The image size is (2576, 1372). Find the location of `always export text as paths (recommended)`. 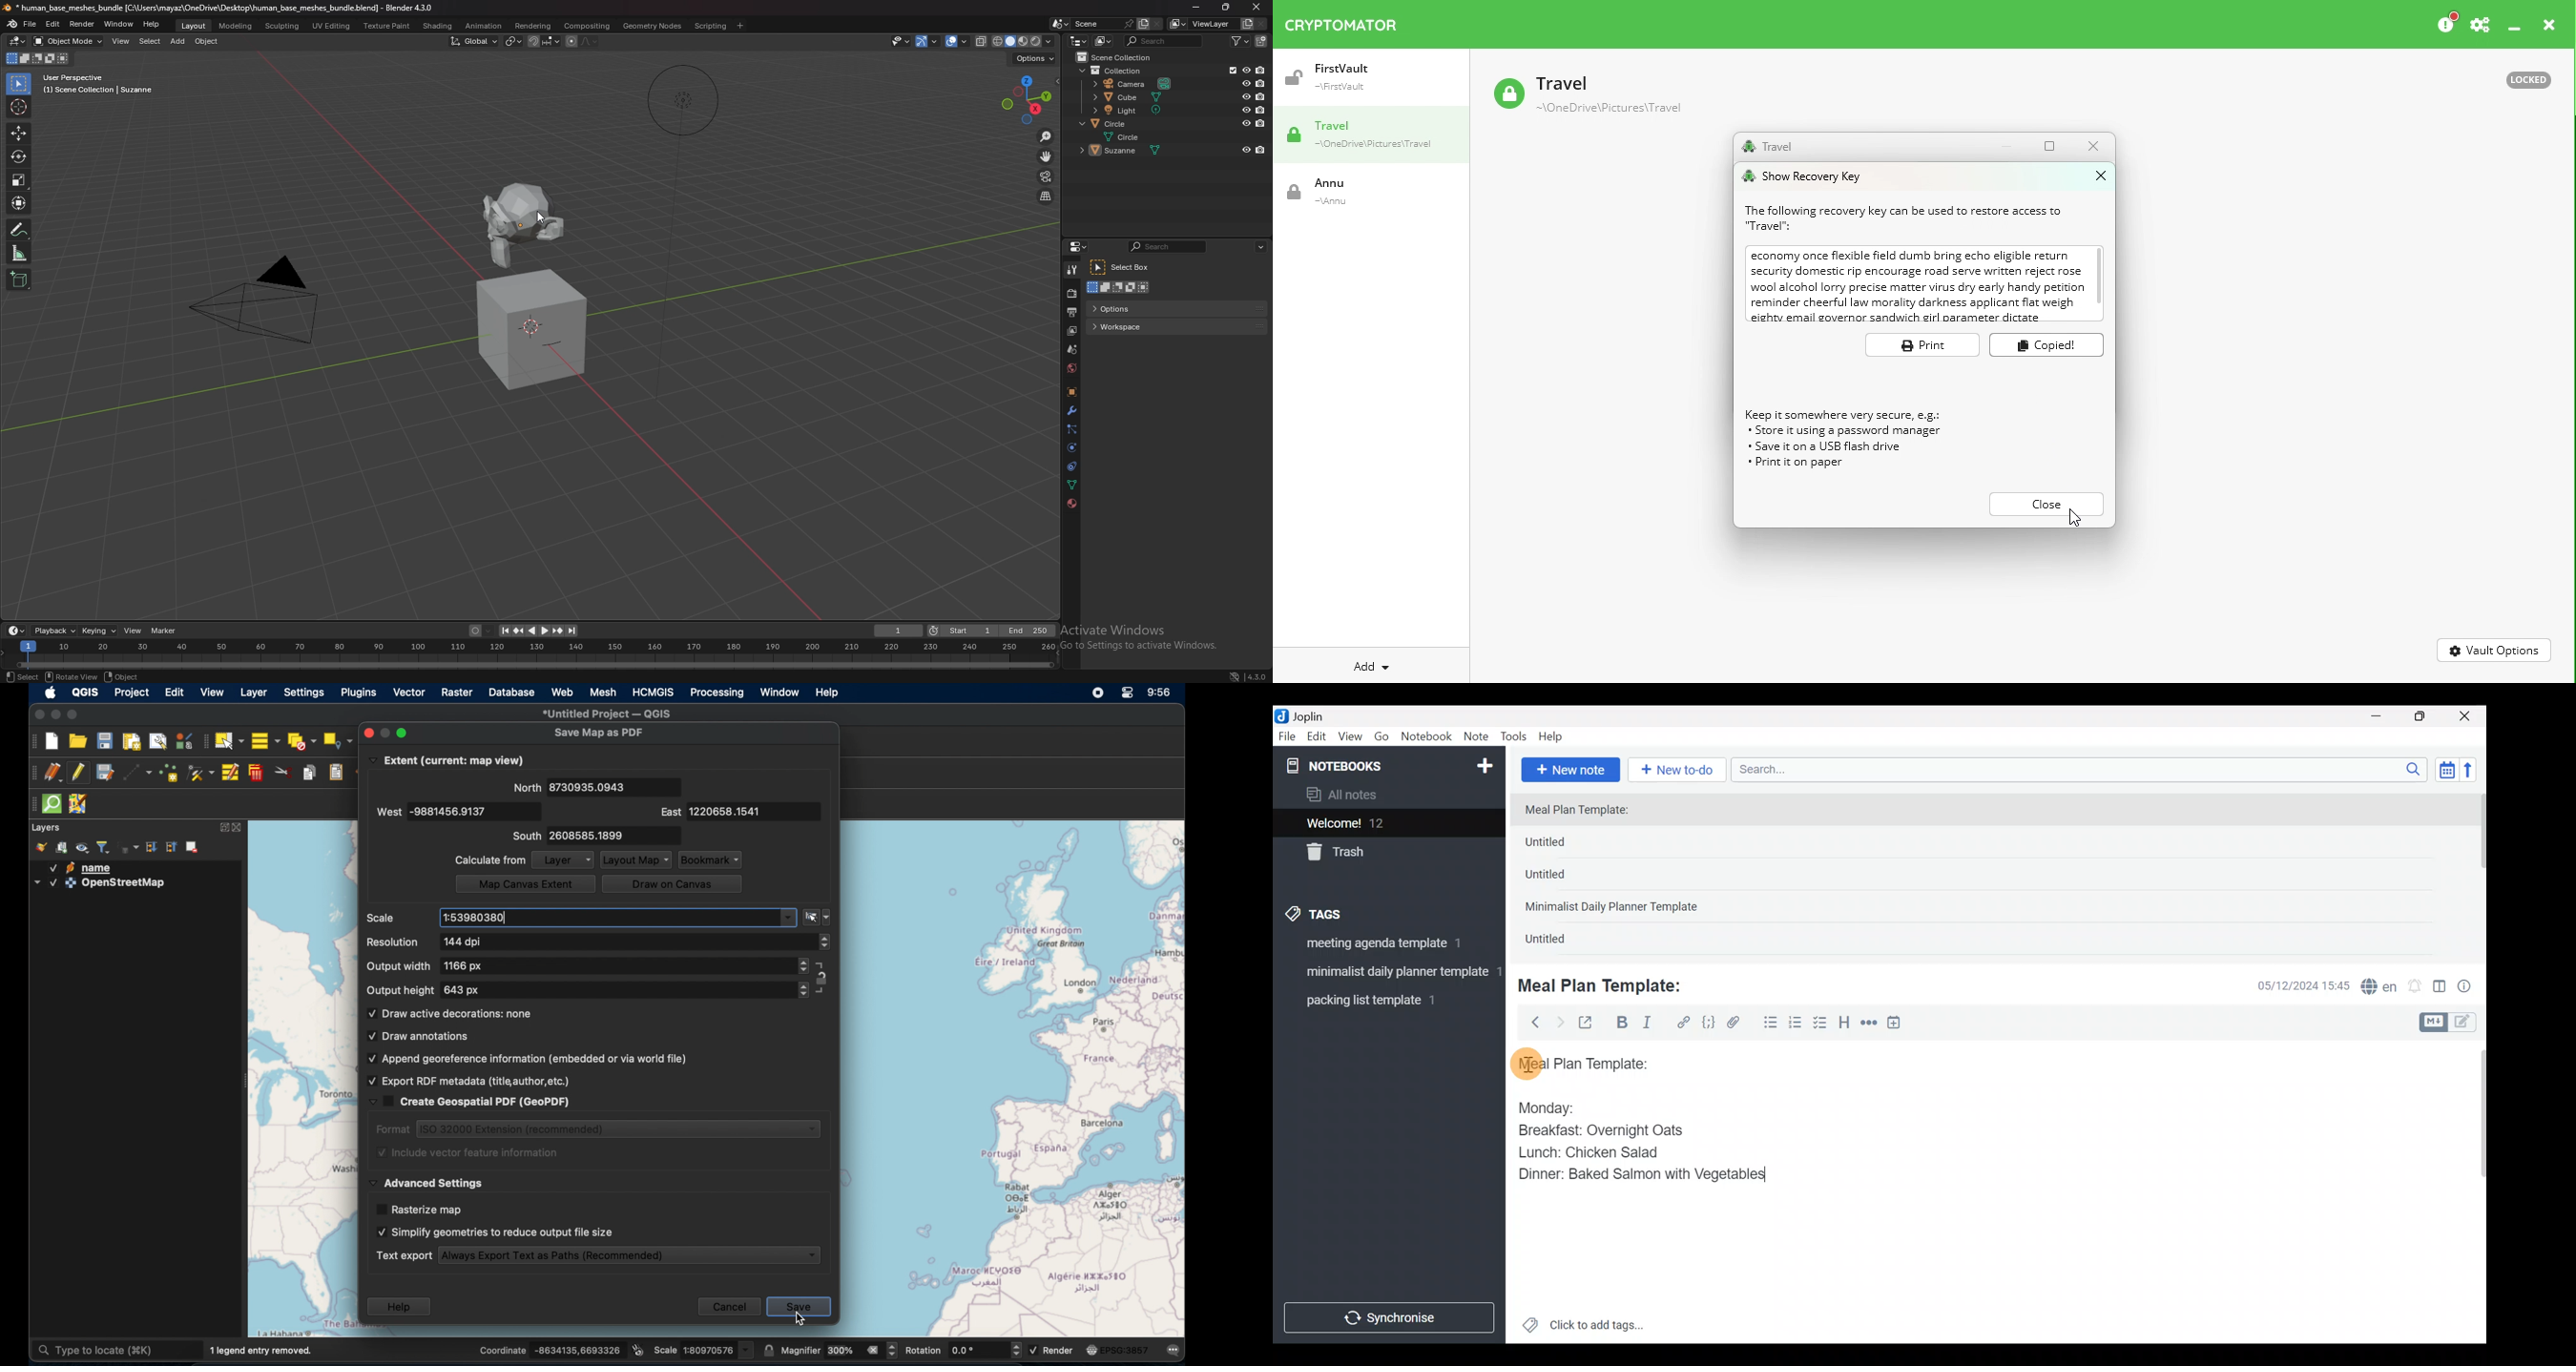

always export text as paths (recommended) is located at coordinates (631, 1253).